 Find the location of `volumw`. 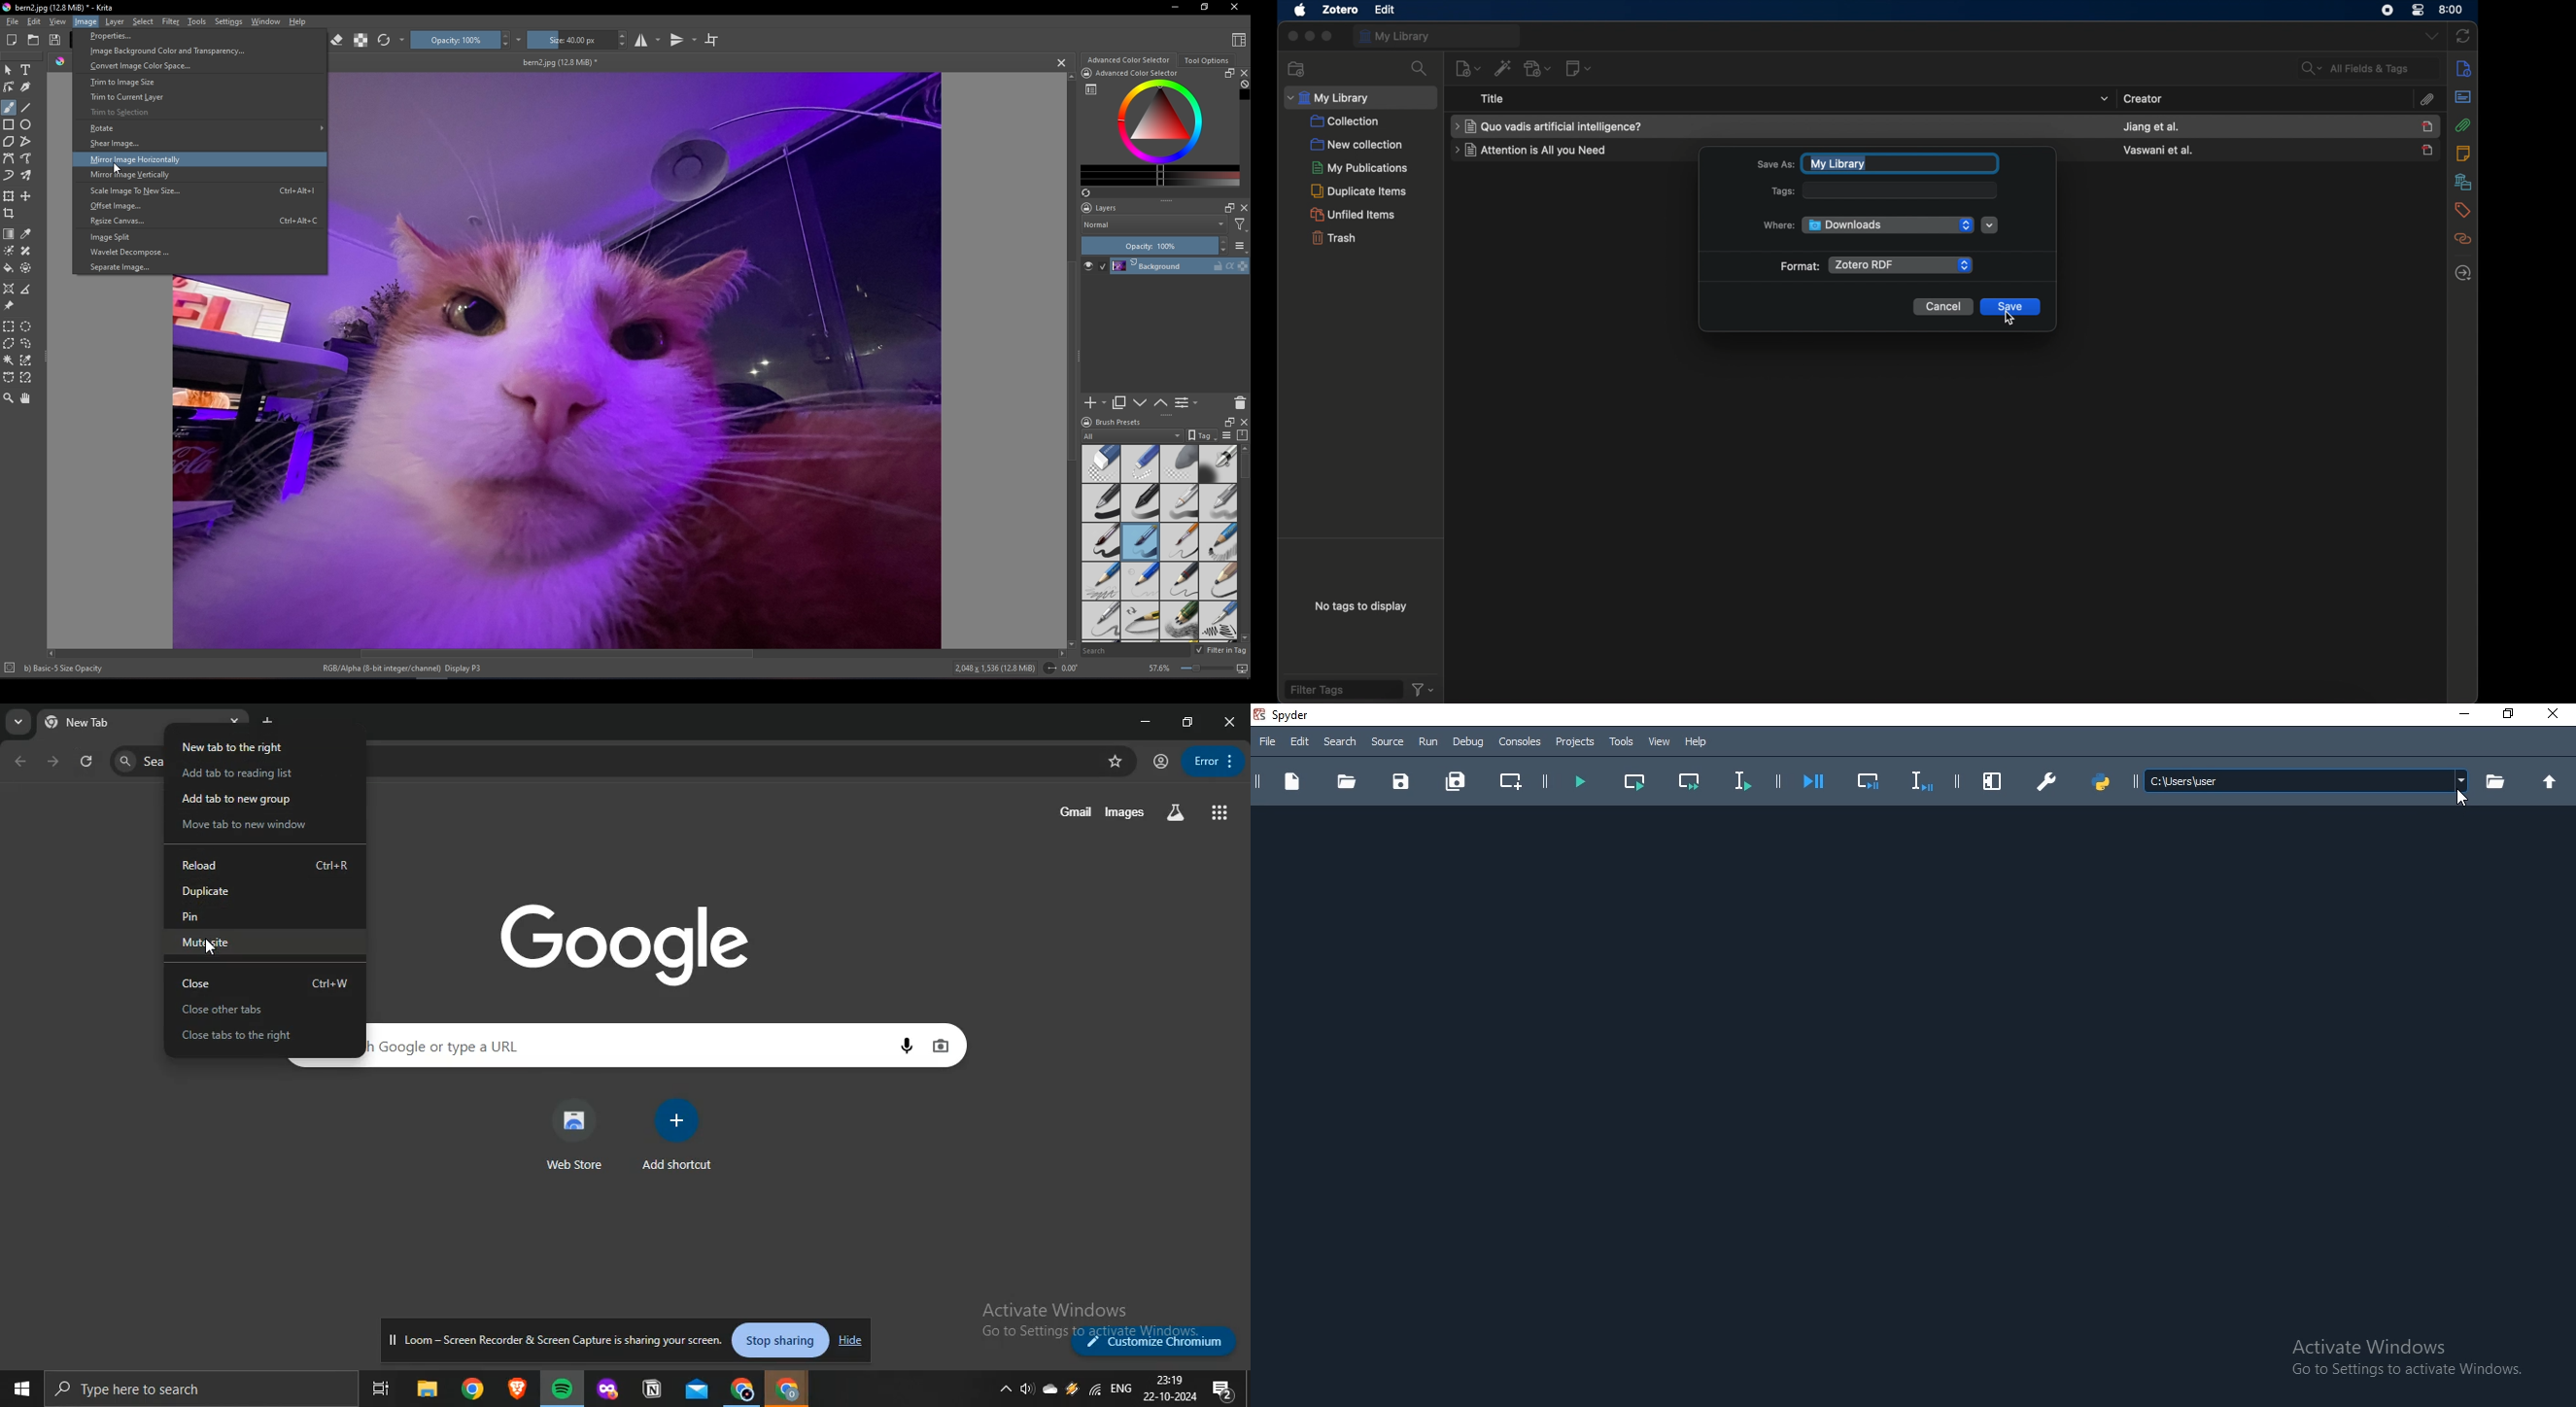

volumw is located at coordinates (1028, 1389).